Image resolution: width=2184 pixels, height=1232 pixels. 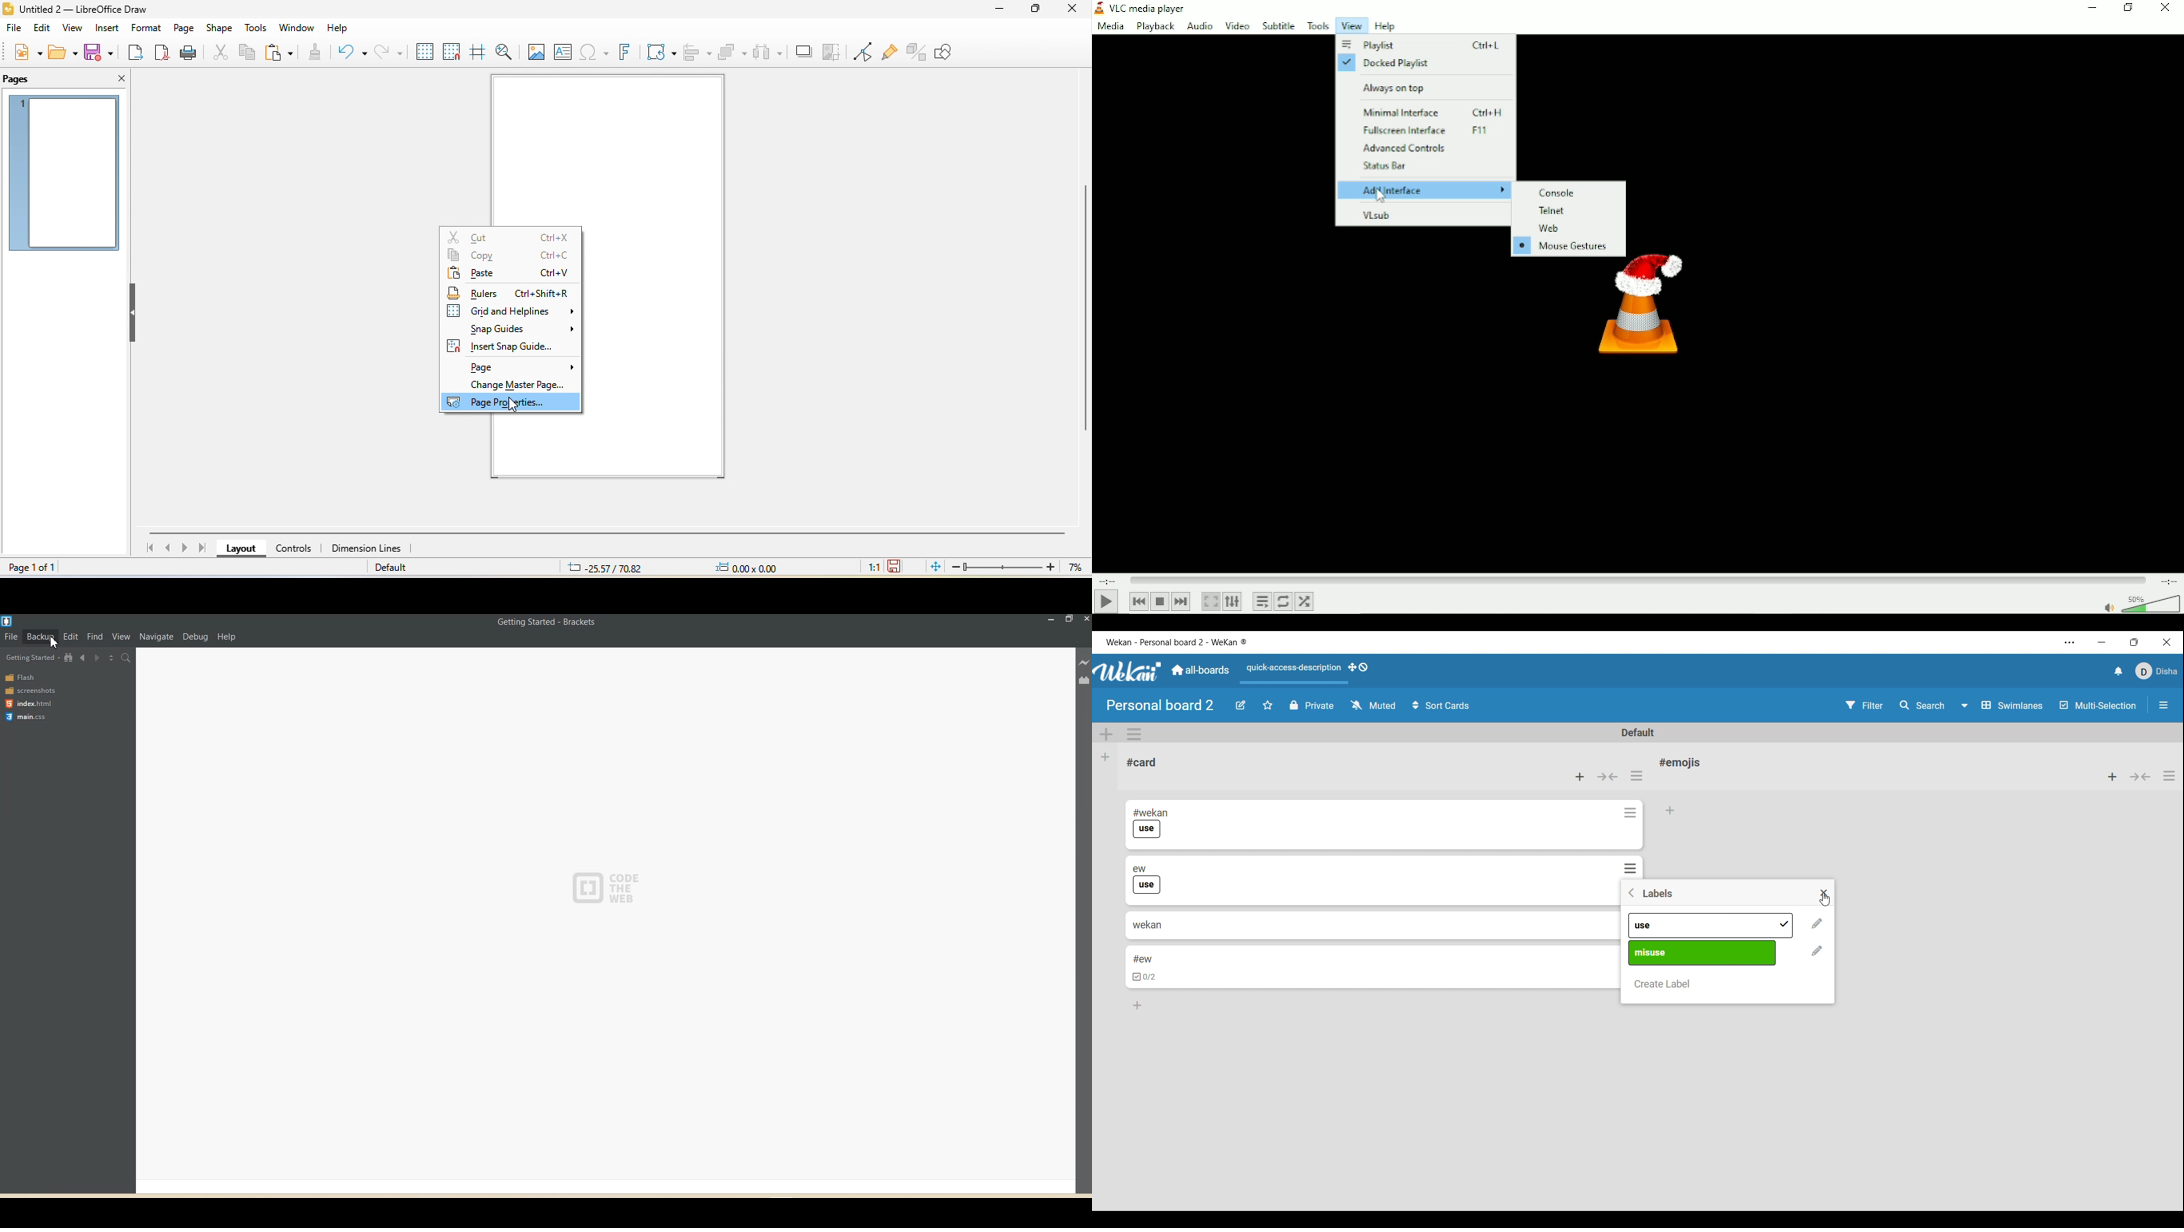 What do you see at coordinates (246, 54) in the screenshot?
I see `copy` at bounding box center [246, 54].